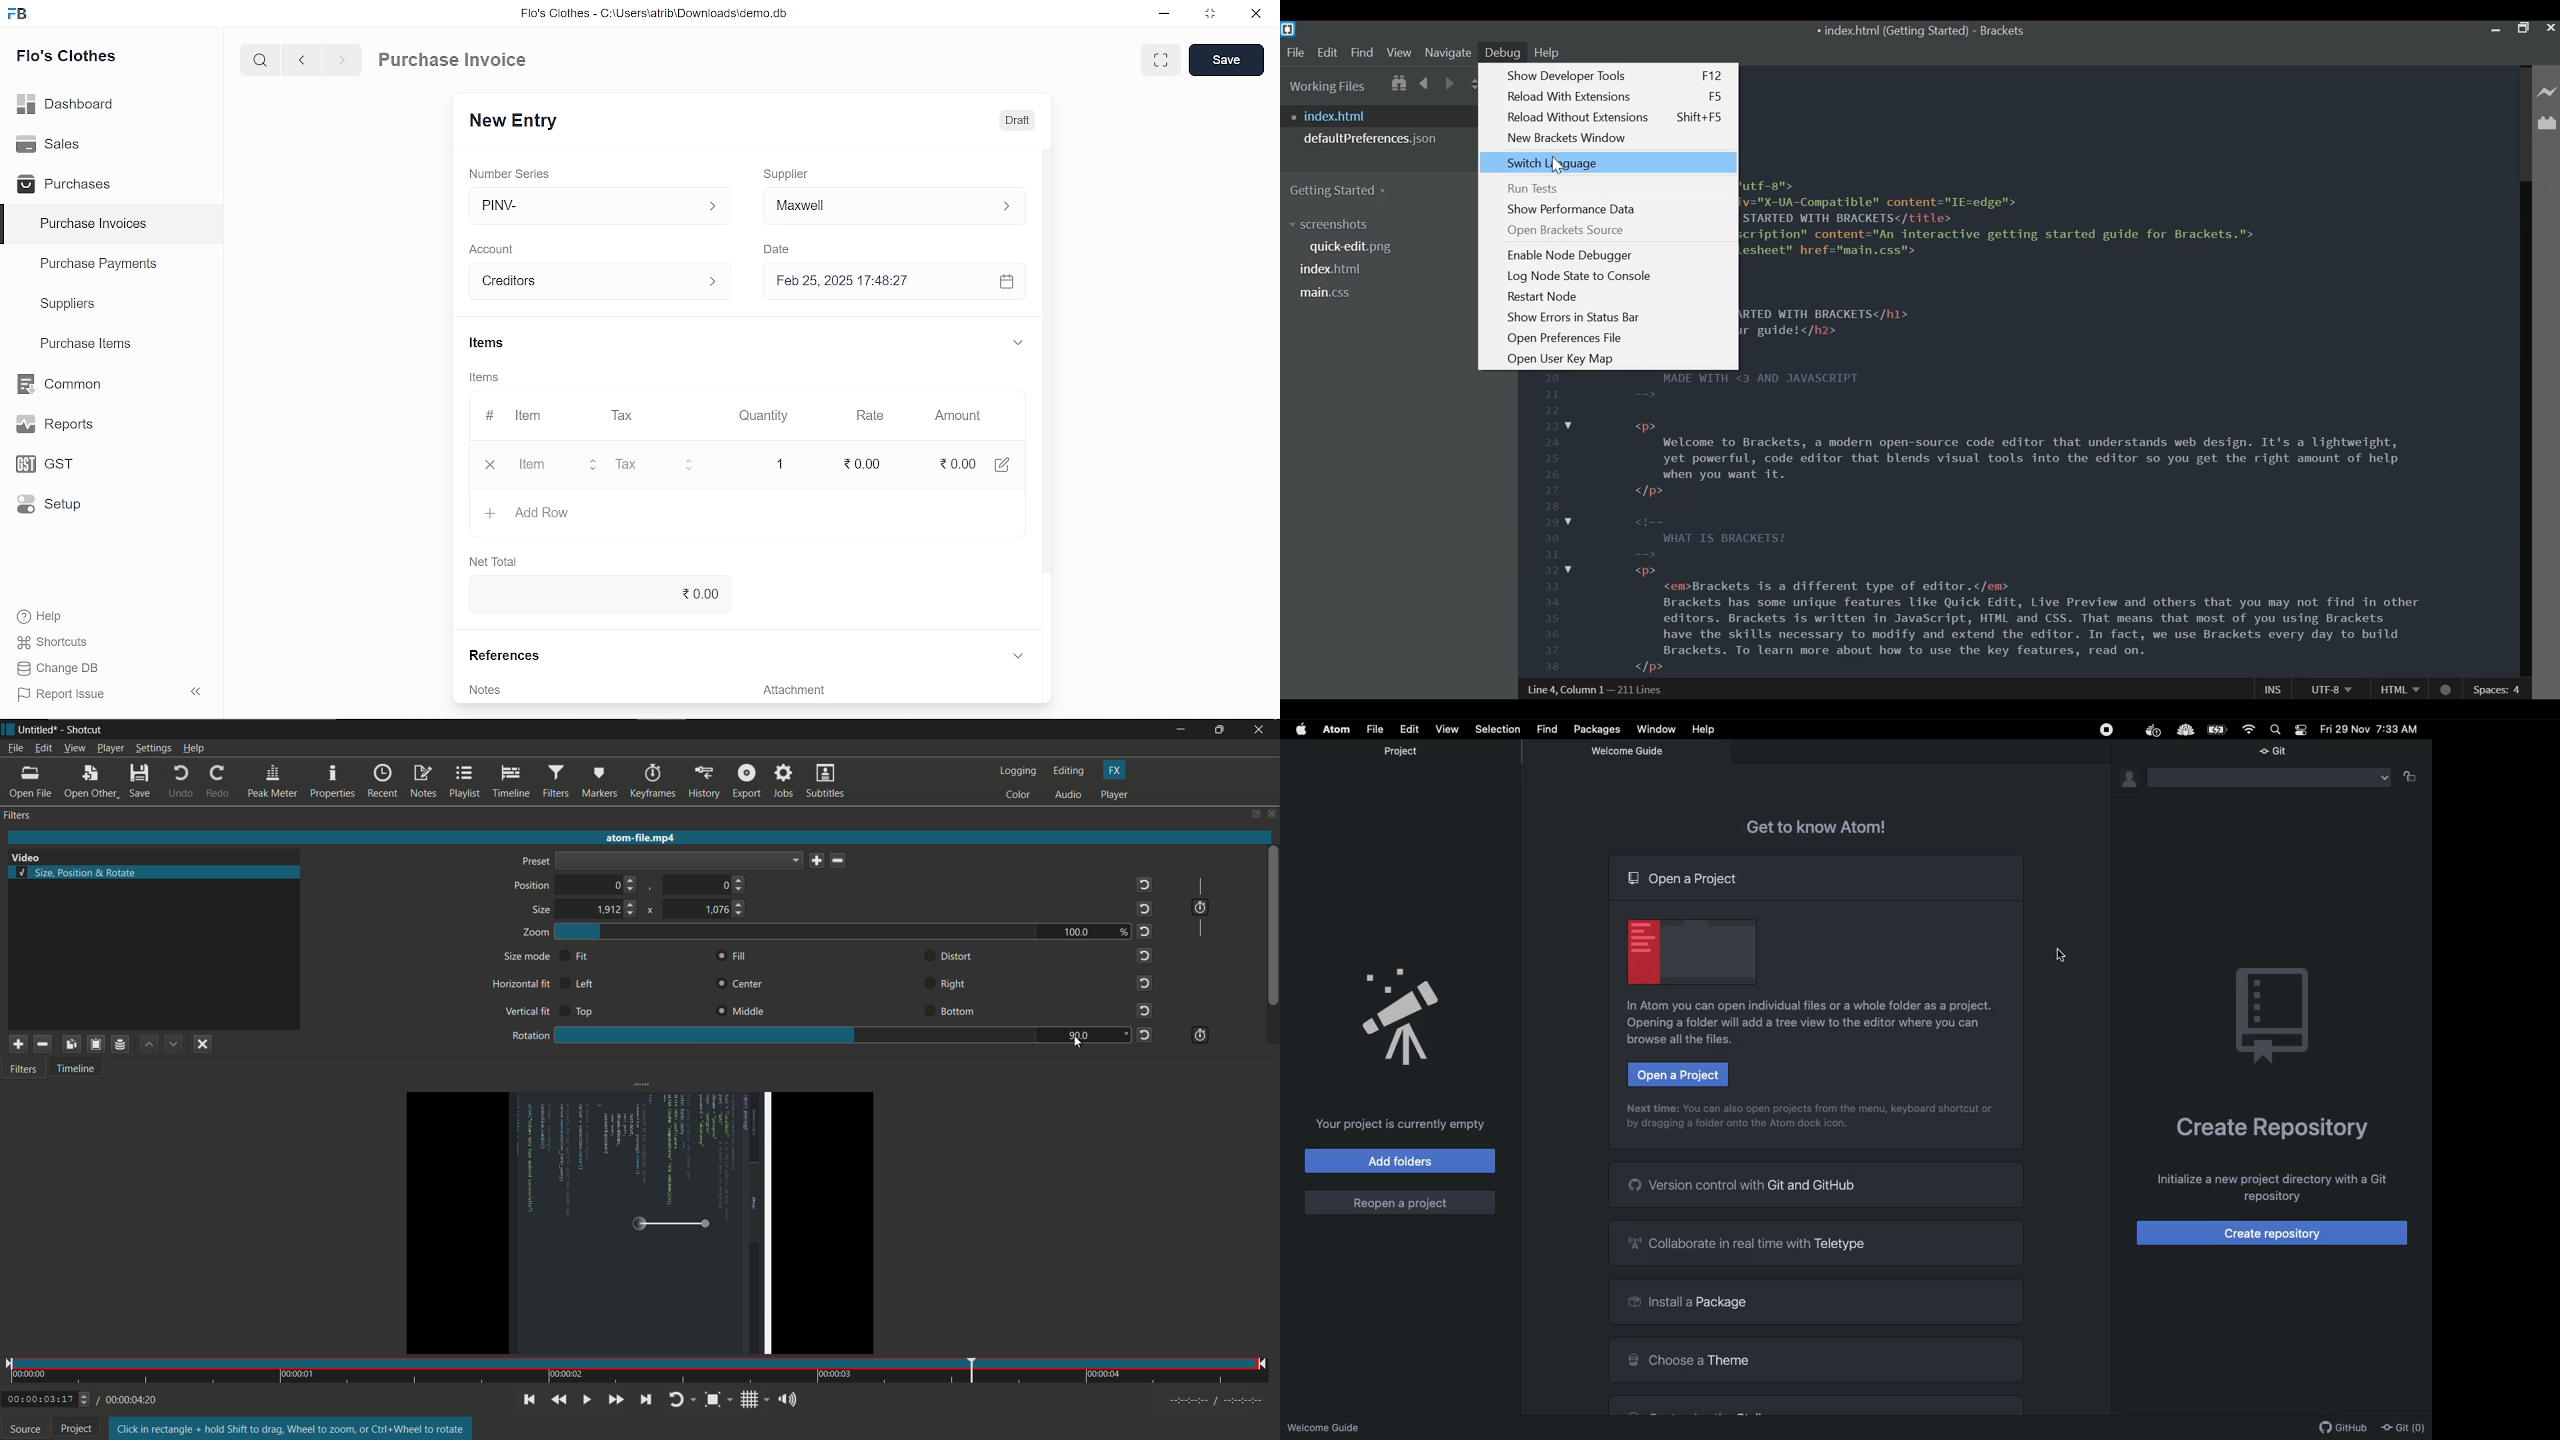 The width and height of the screenshot is (2576, 1456). I want to click on , so click(1145, 1011).